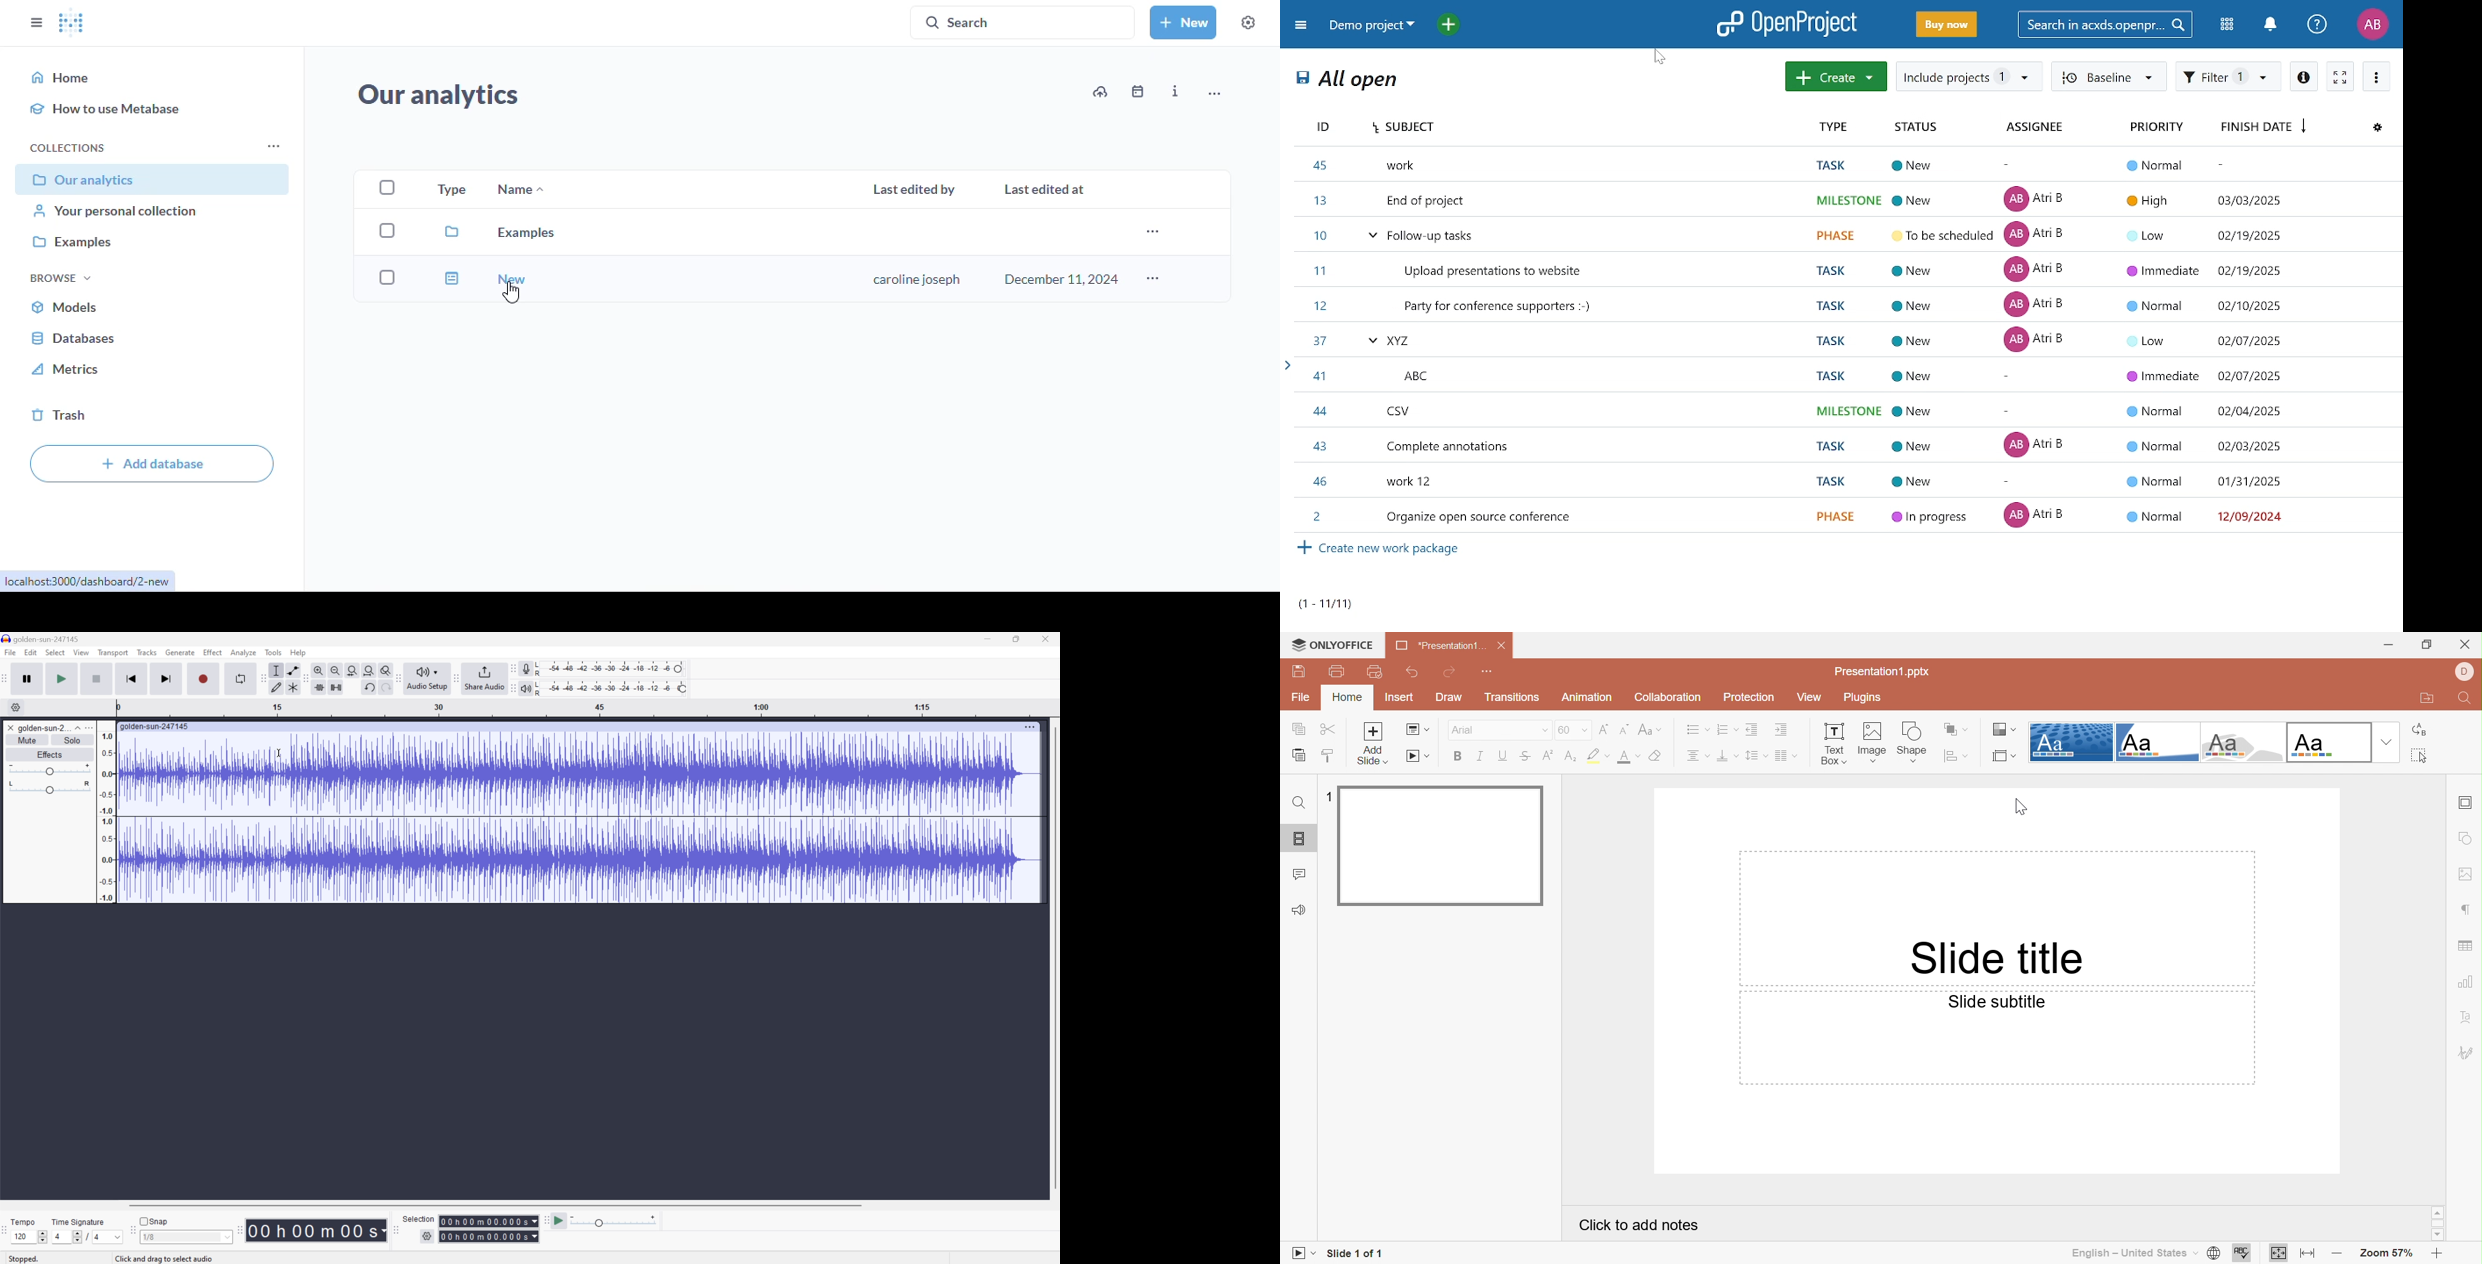 The image size is (2492, 1288). What do you see at coordinates (1358, 1255) in the screenshot?
I see `Slide 1 of 1` at bounding box center [1358, 1255].